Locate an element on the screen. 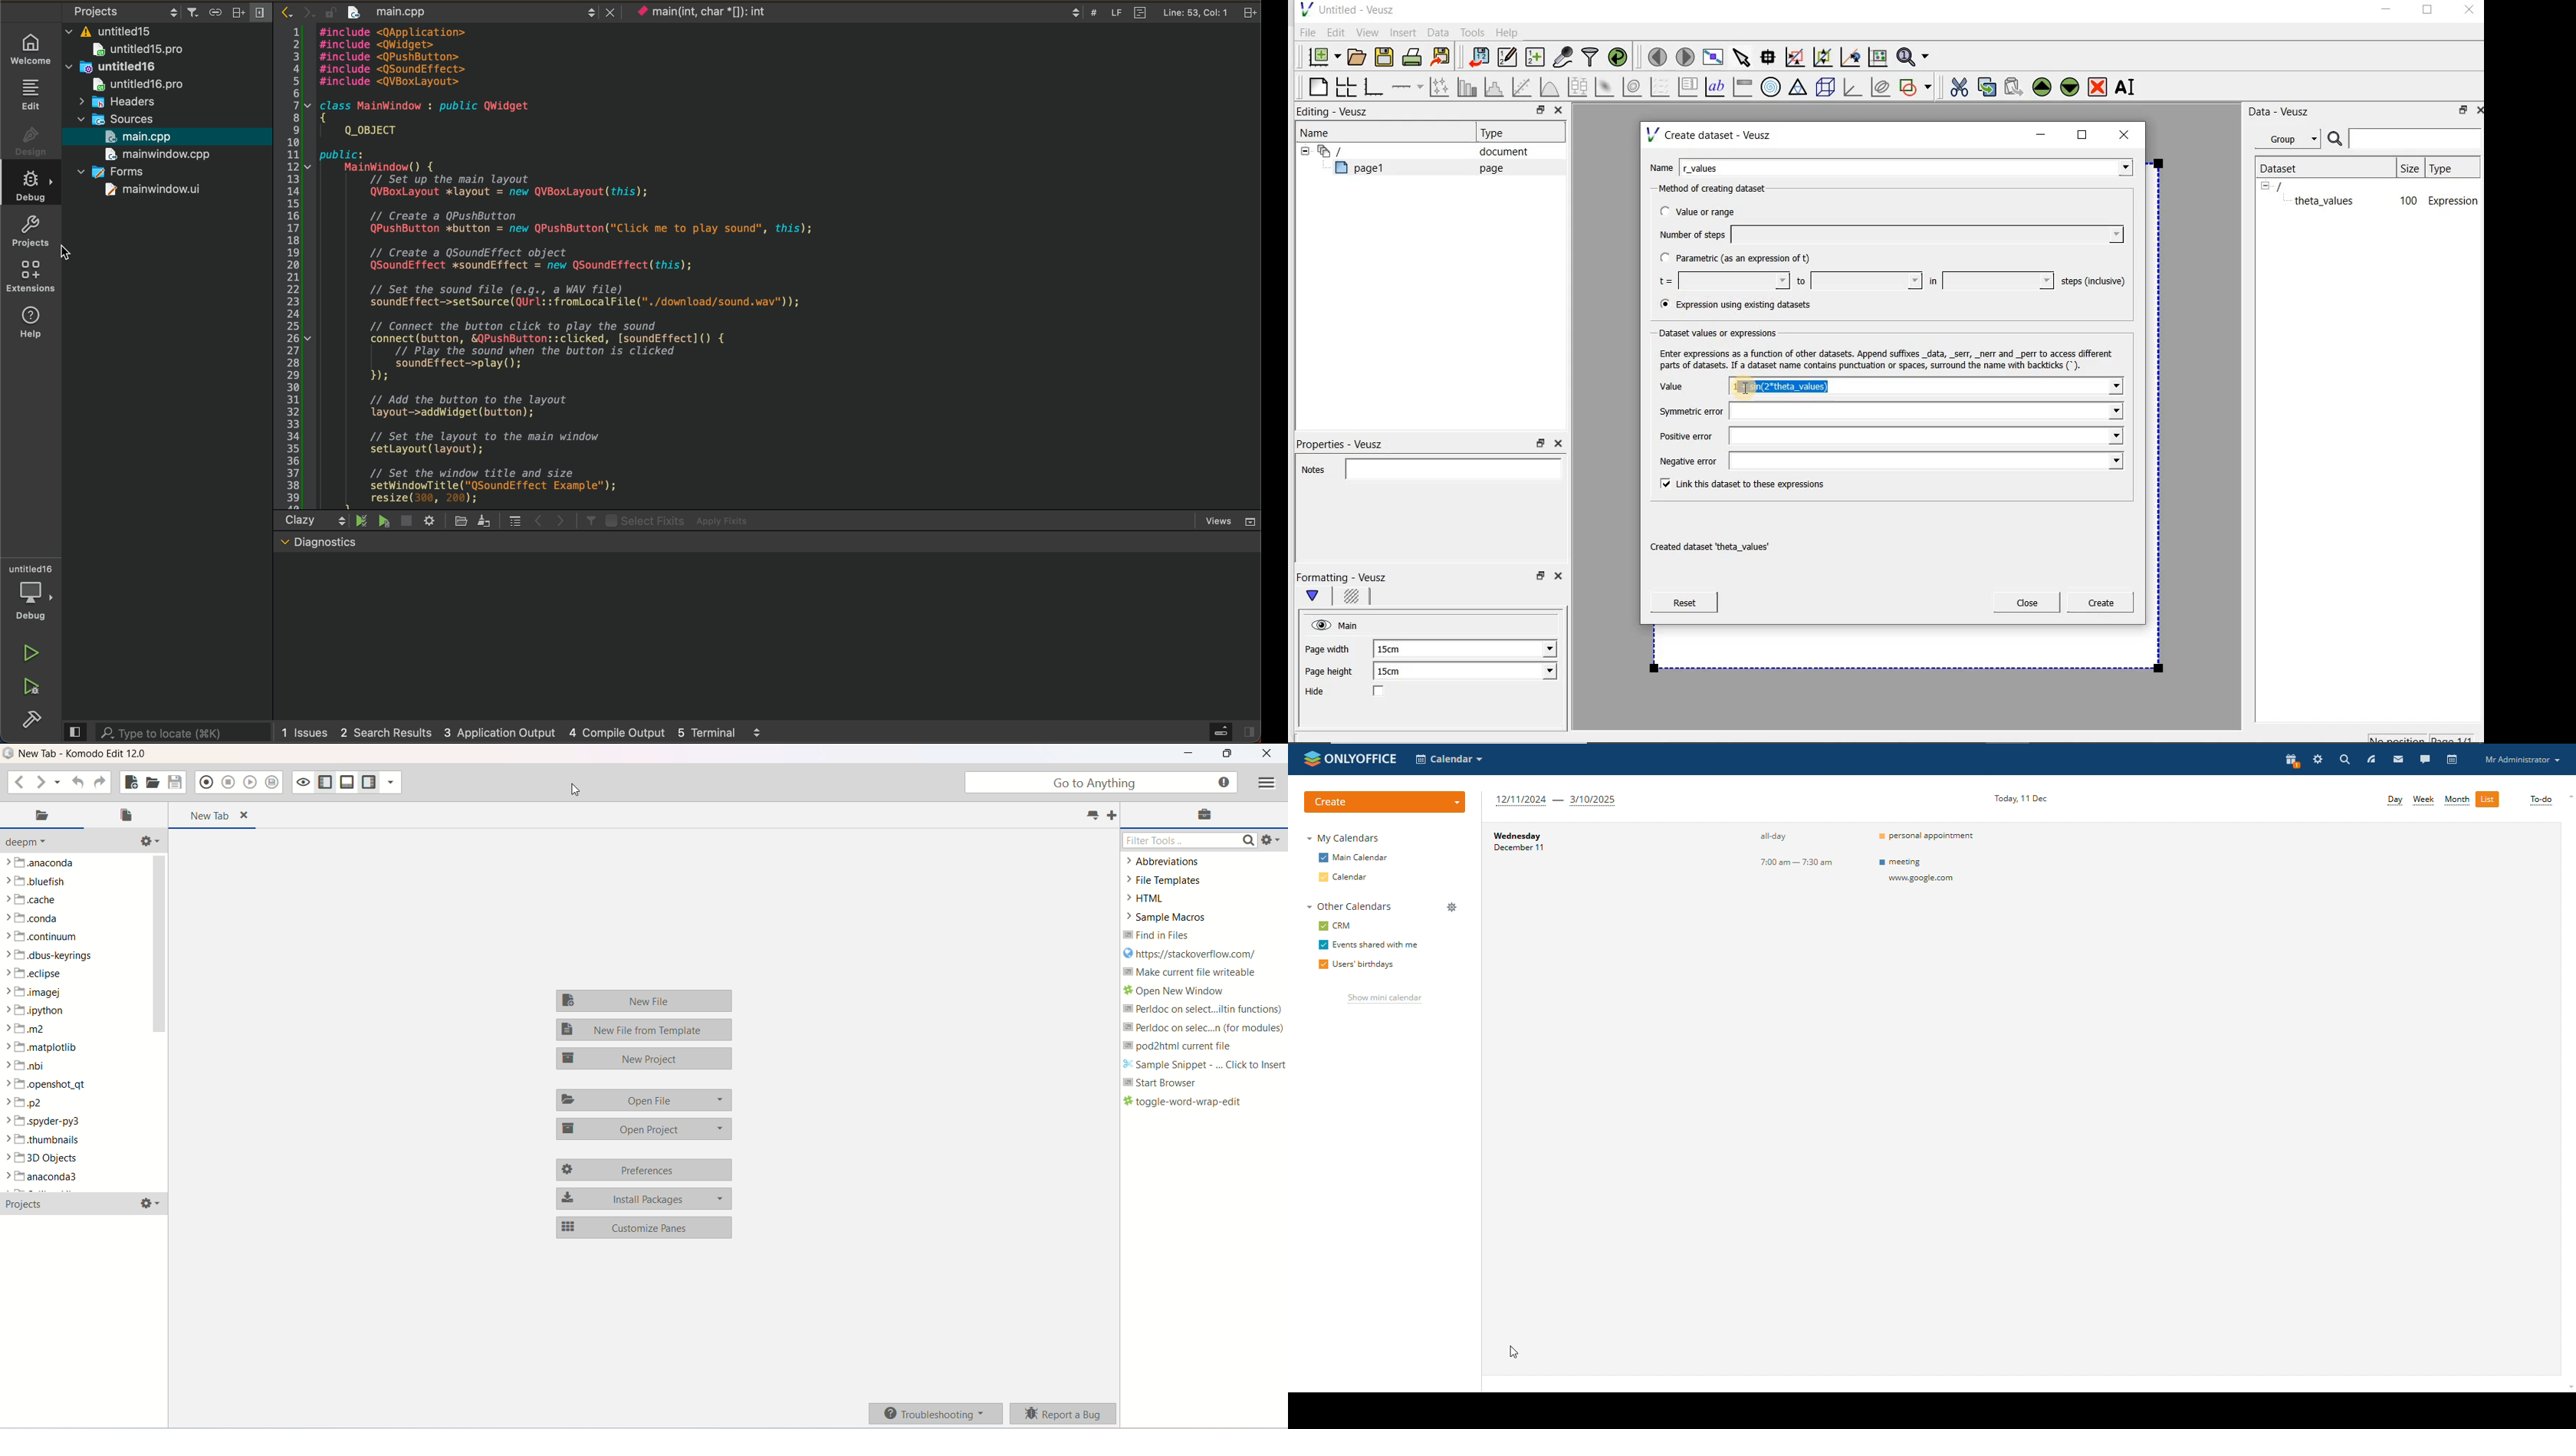 The height and width of the screenshot is (1456, 2576). scroll down is located at coordinates (2568, 1390).